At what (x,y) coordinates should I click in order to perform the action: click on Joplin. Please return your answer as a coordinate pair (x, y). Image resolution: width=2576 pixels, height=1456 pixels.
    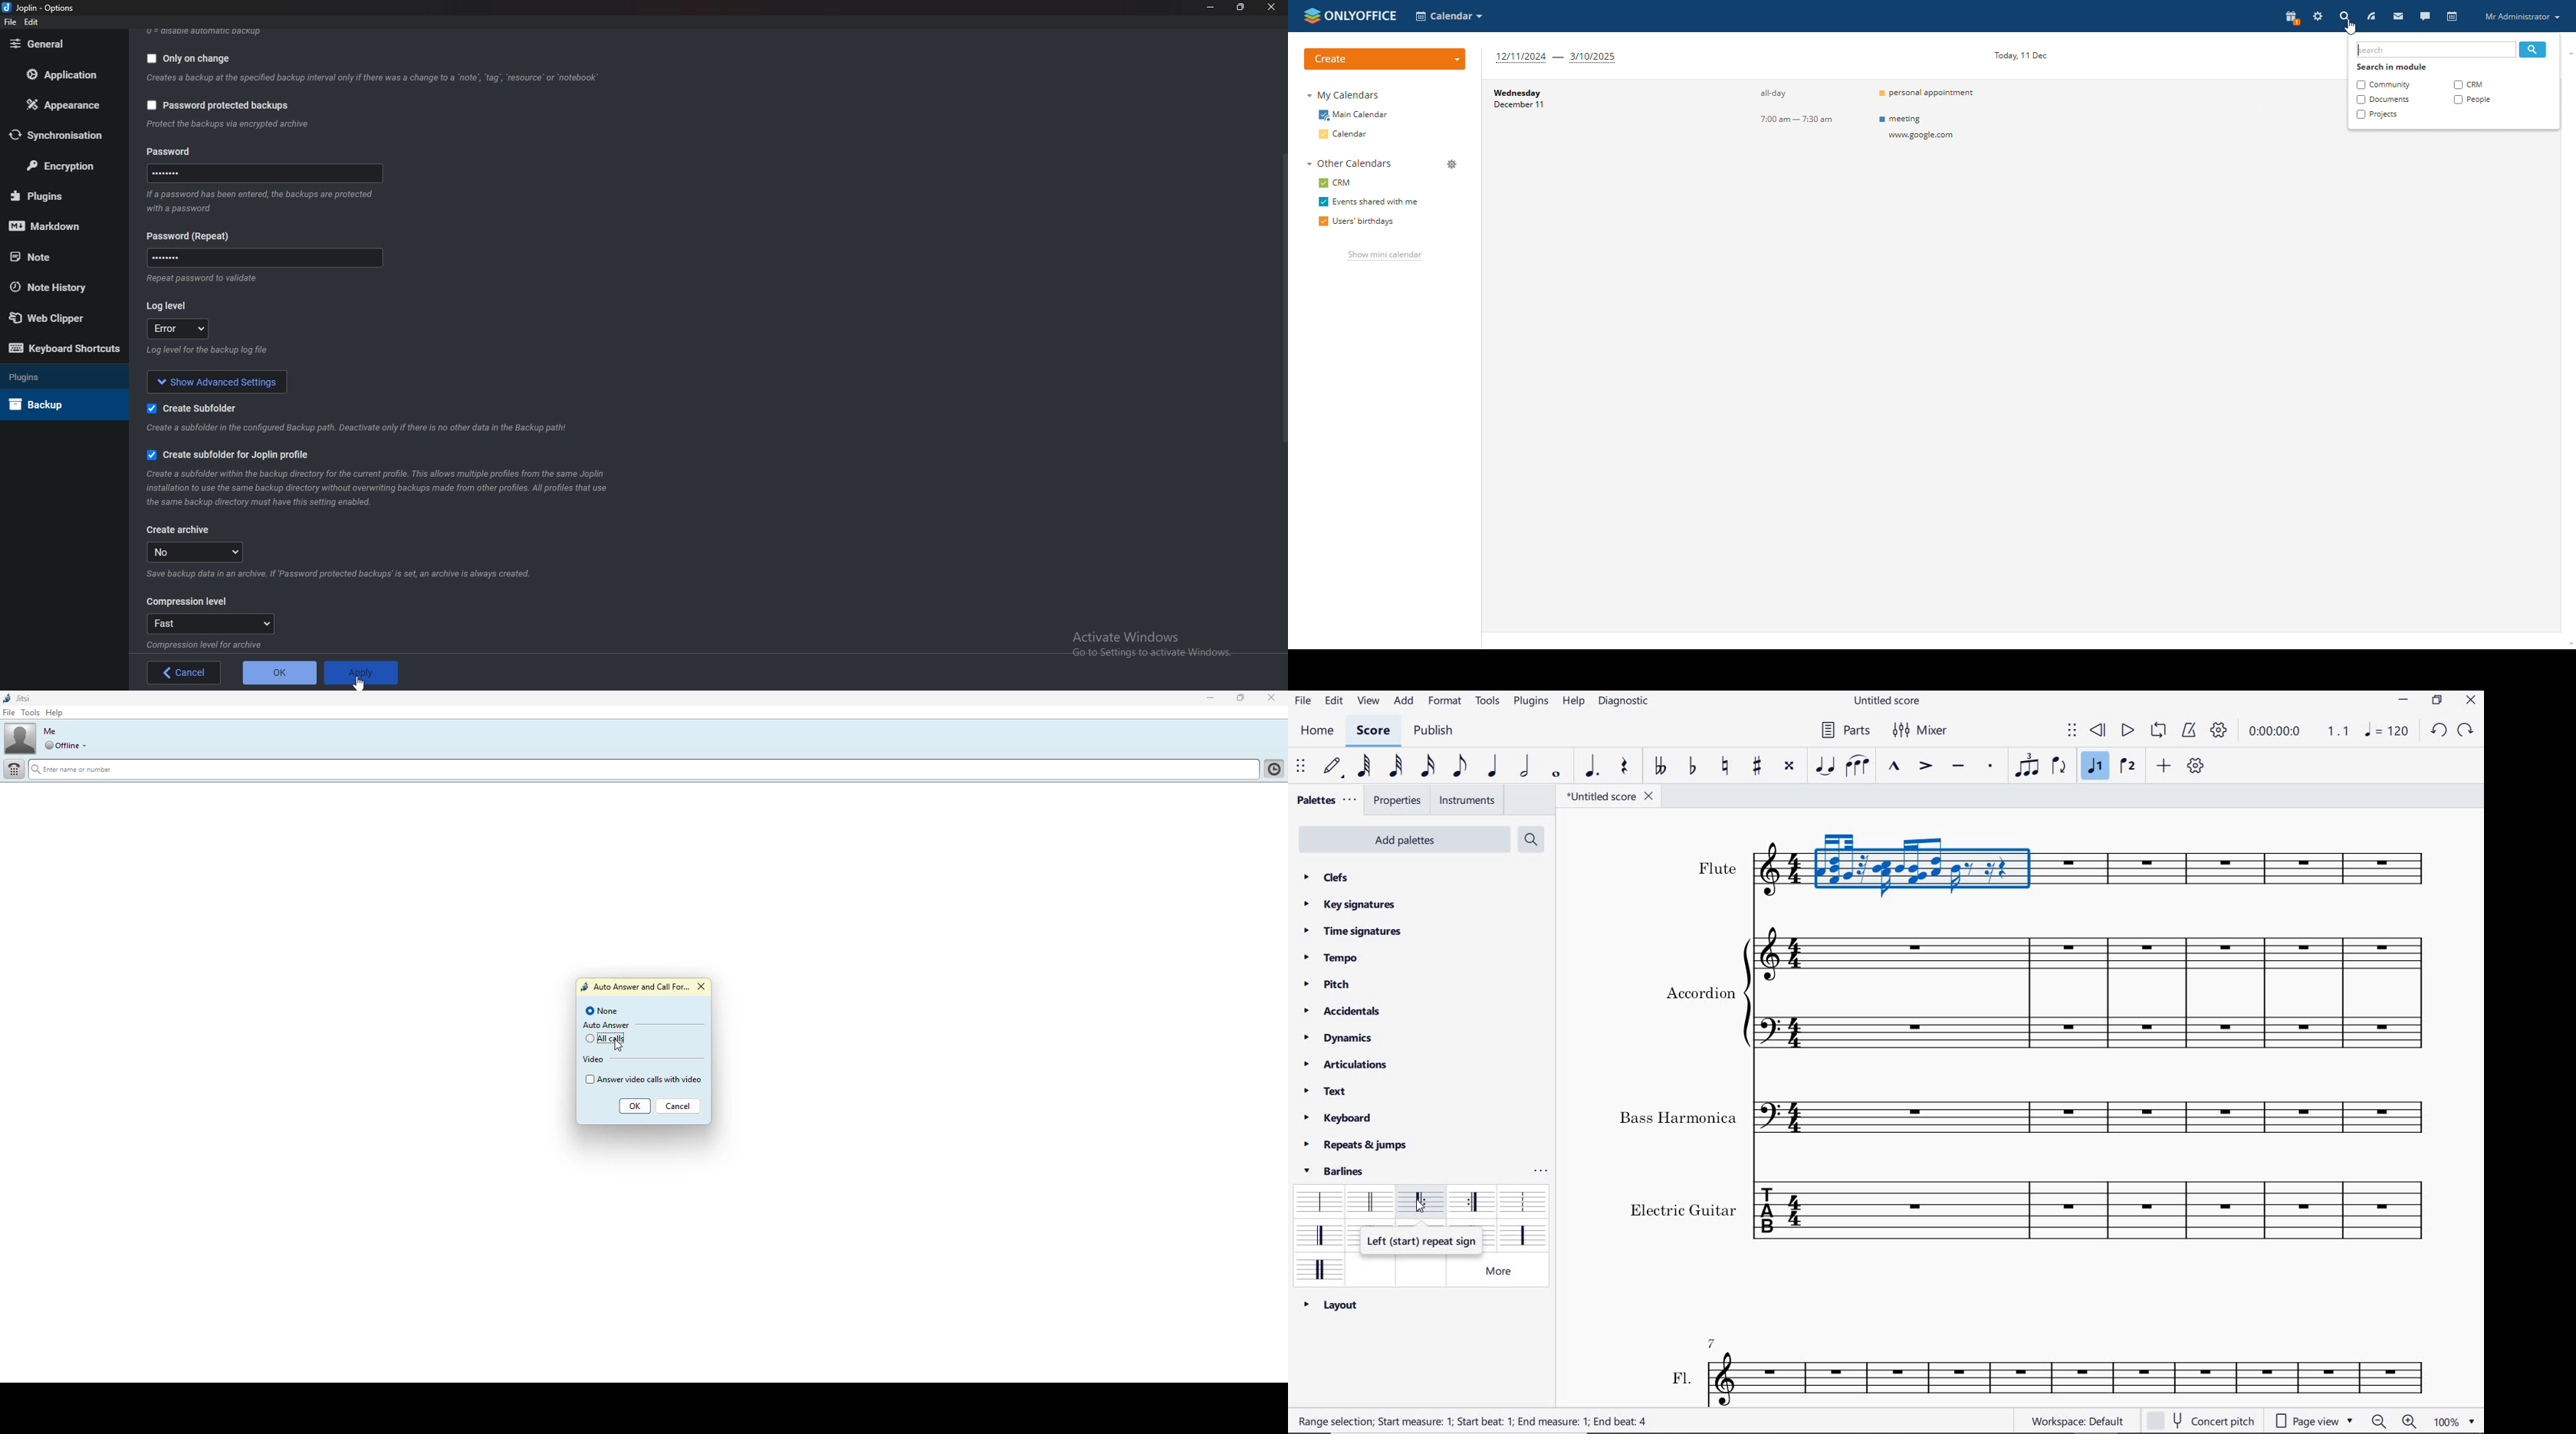
    Looking at the image, I should click on (40, 7).